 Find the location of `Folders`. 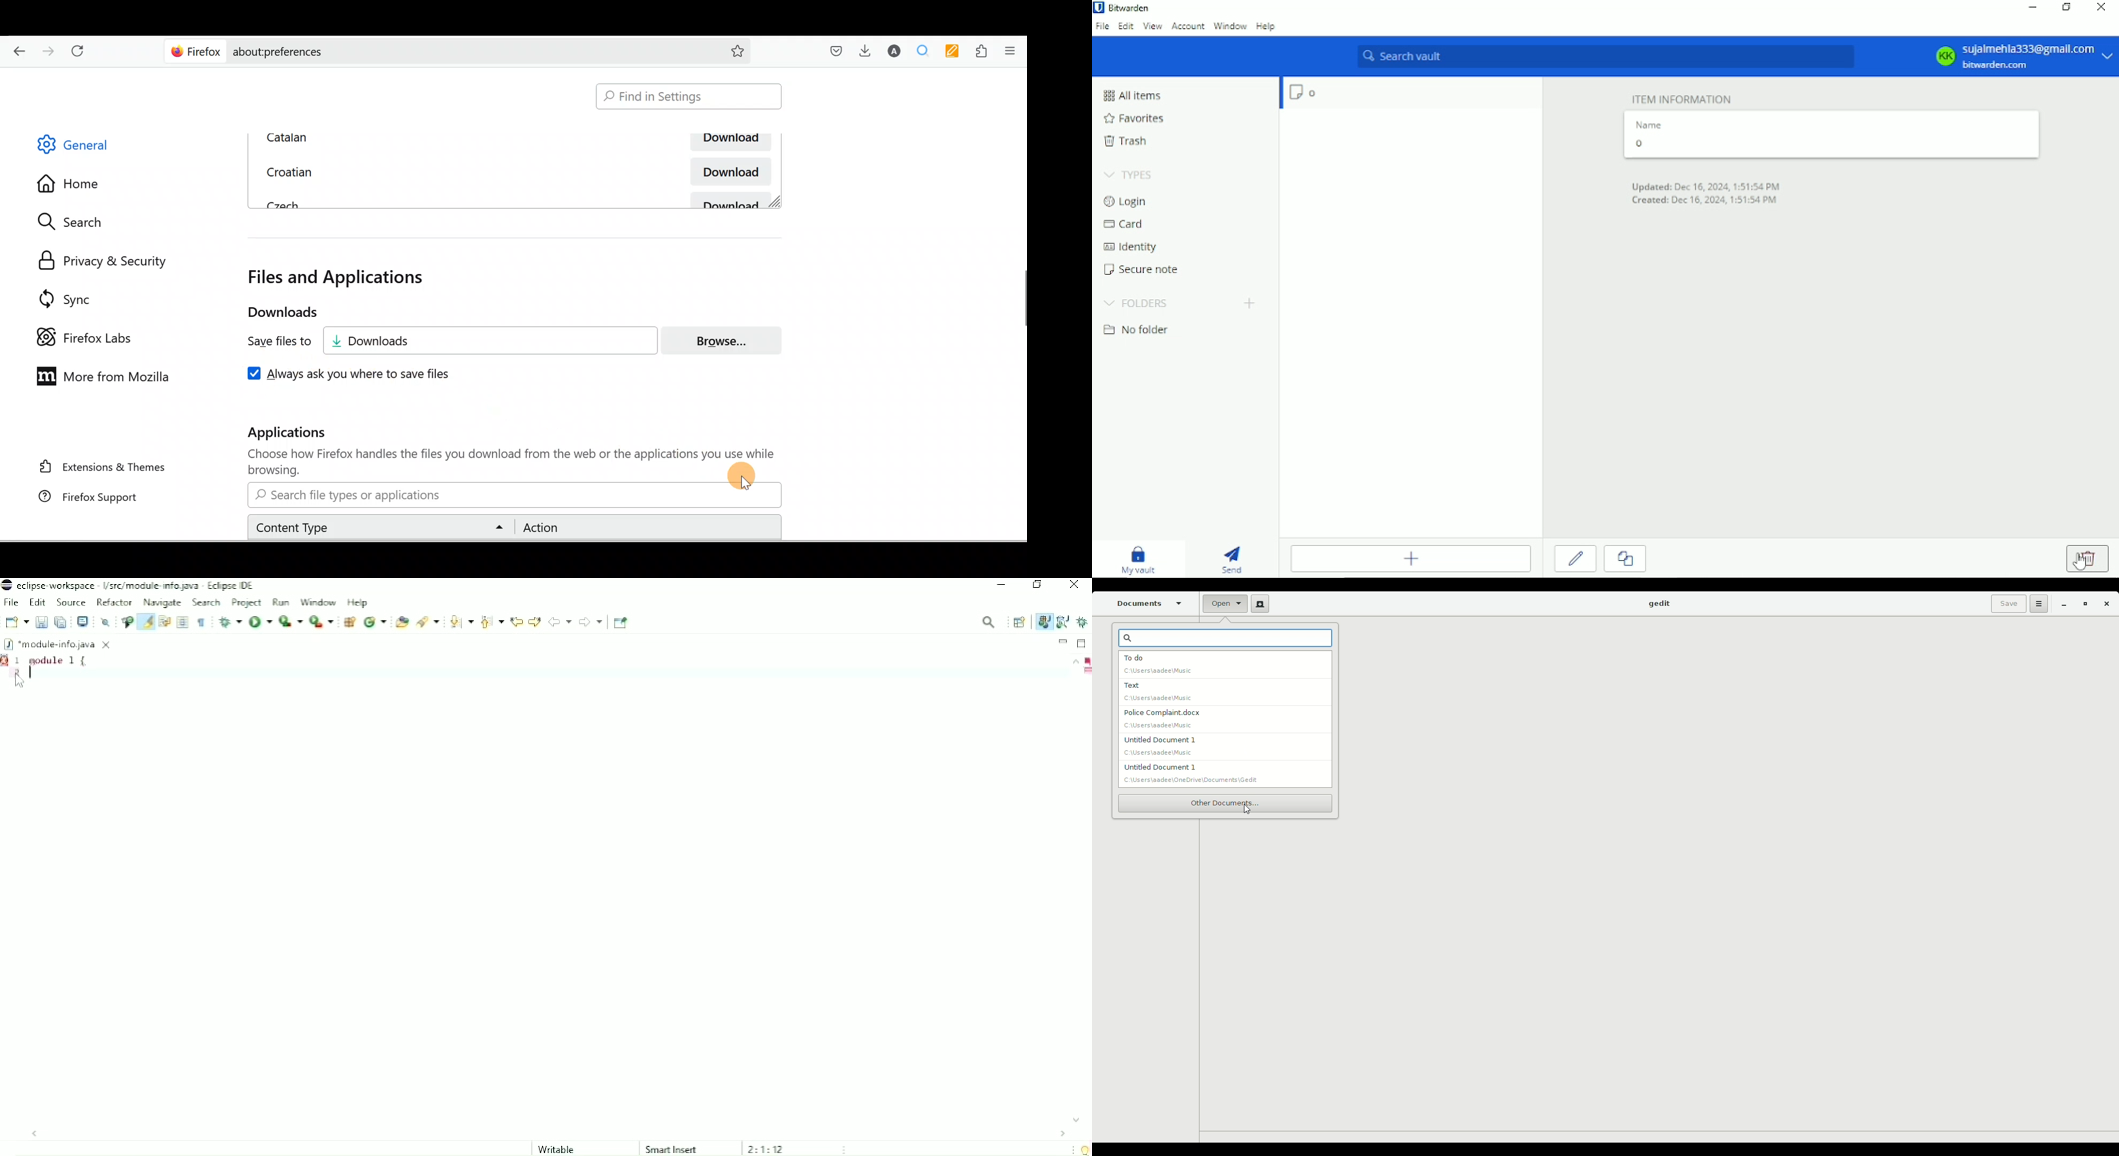

Folders is located at coordinates (1136, 304).